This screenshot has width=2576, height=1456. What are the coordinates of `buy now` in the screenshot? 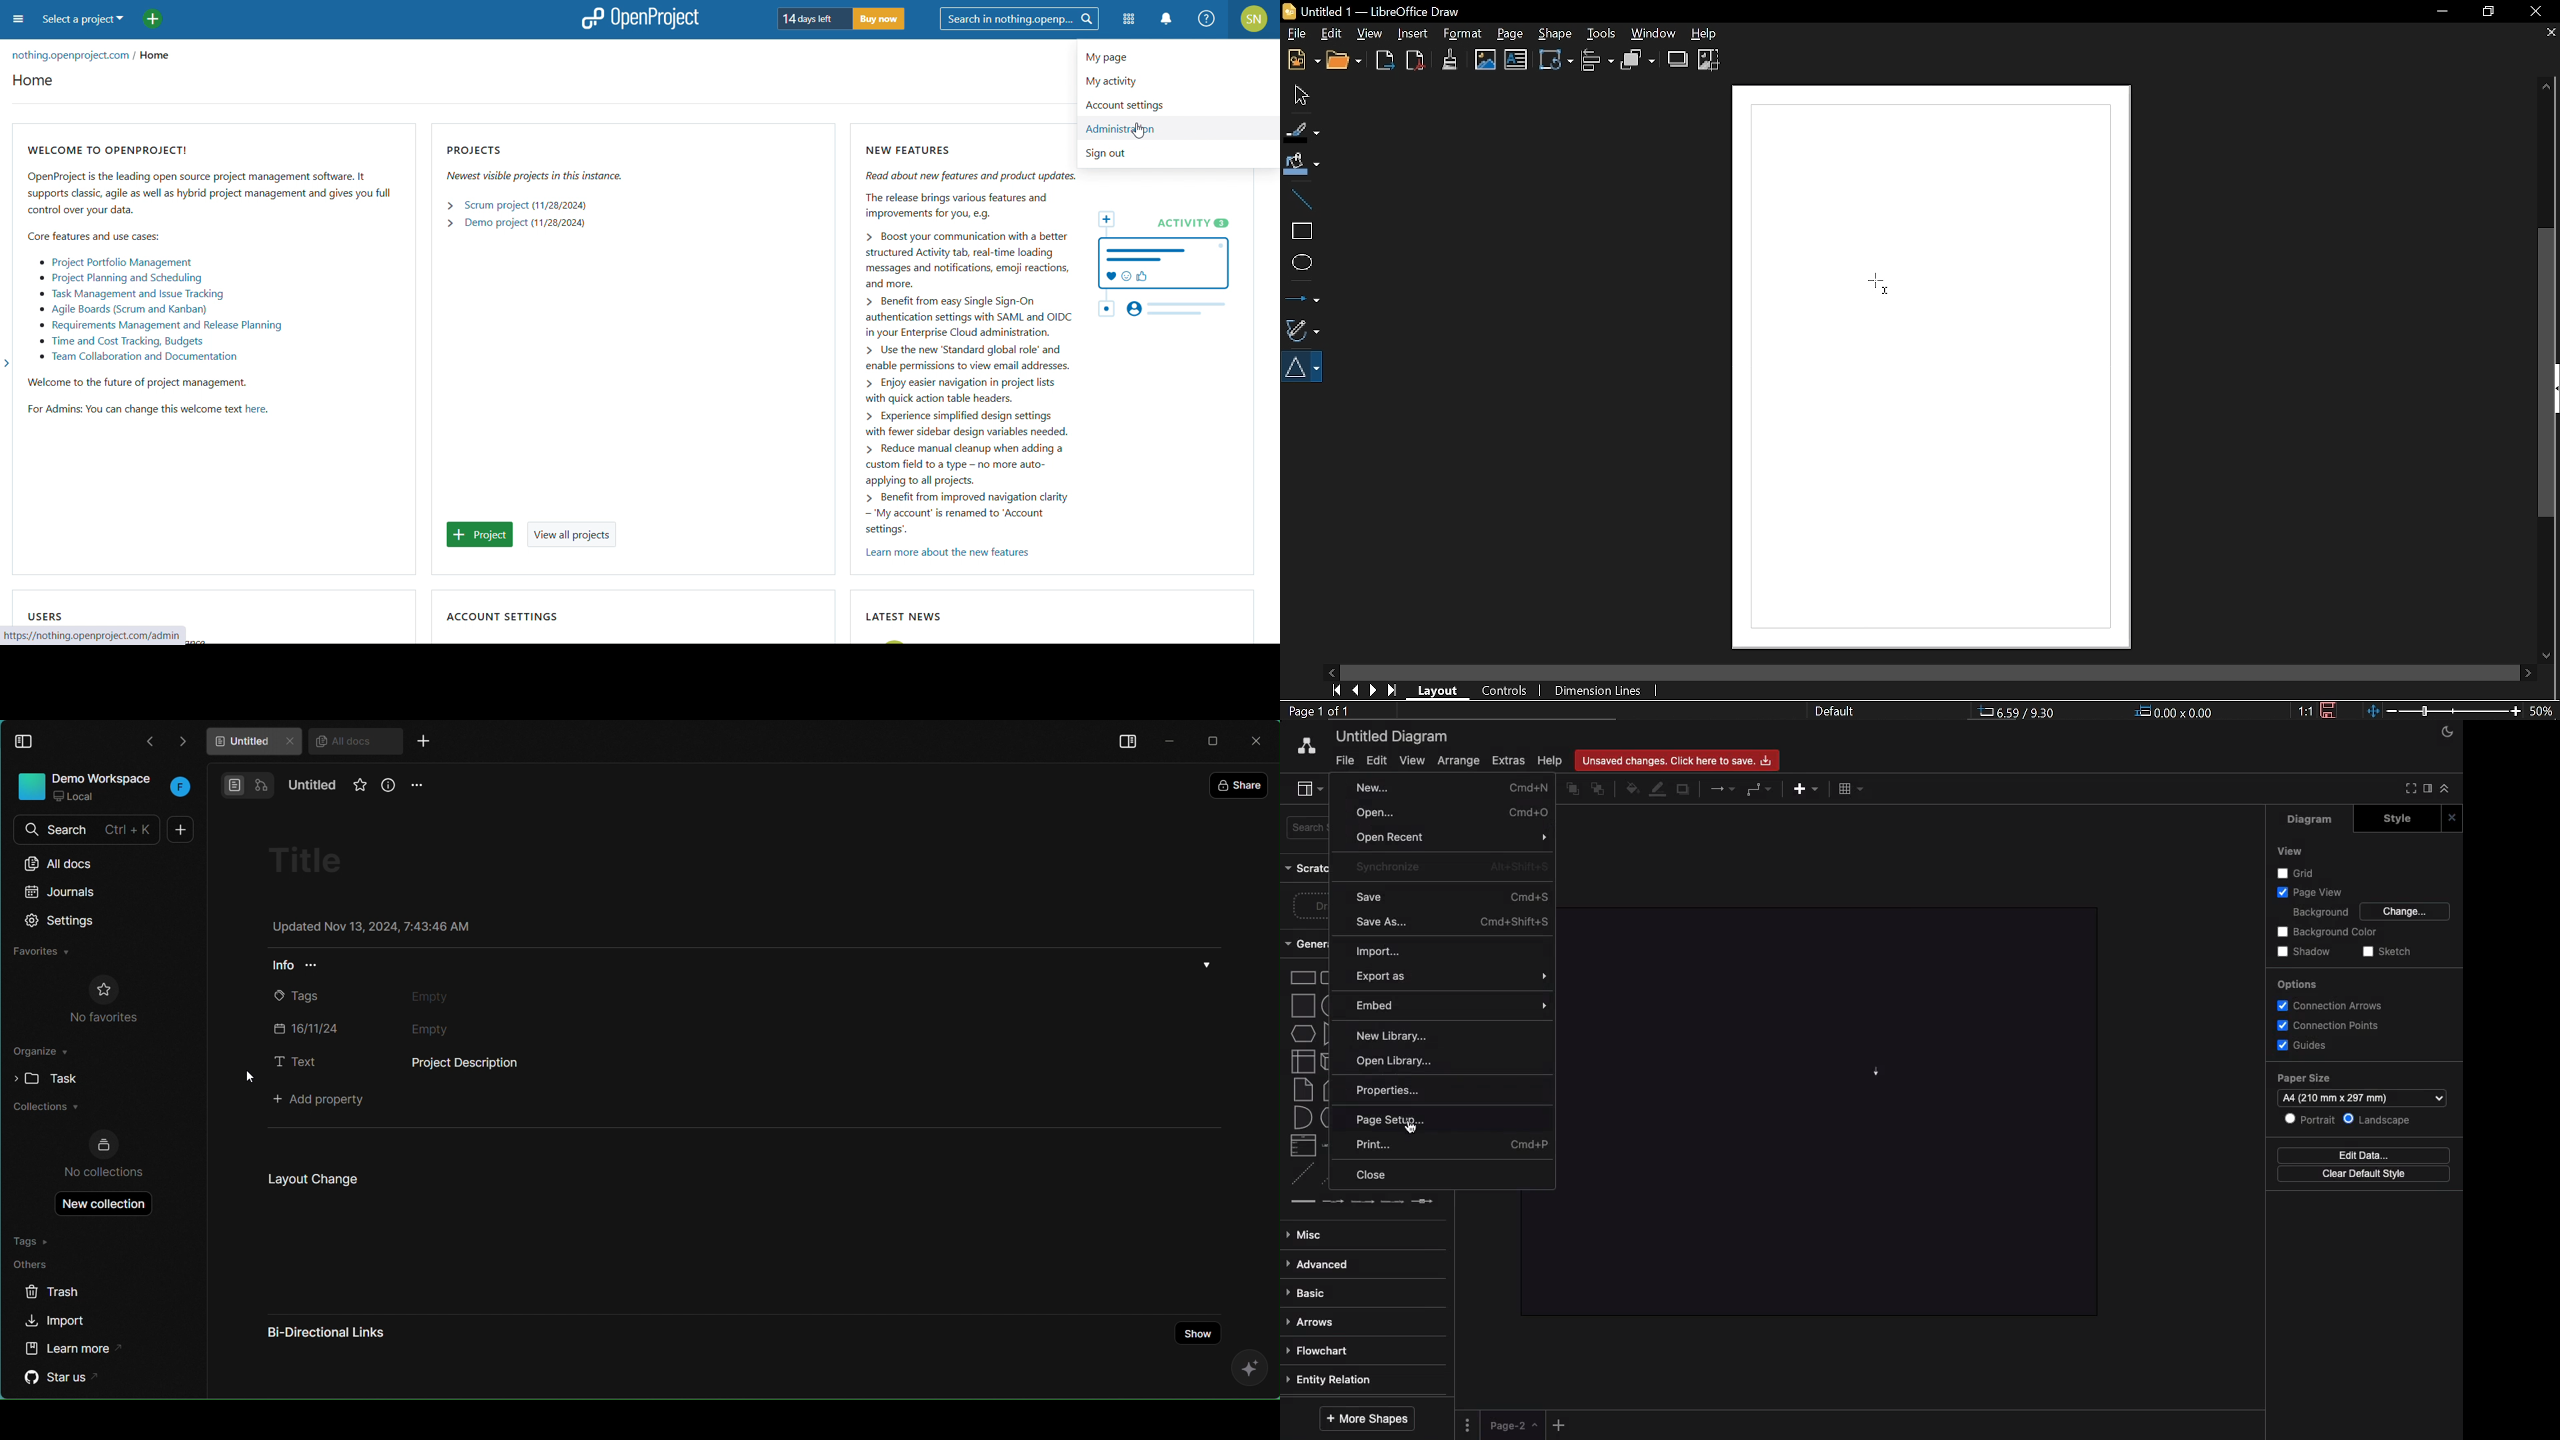 It's located at (879, 19).